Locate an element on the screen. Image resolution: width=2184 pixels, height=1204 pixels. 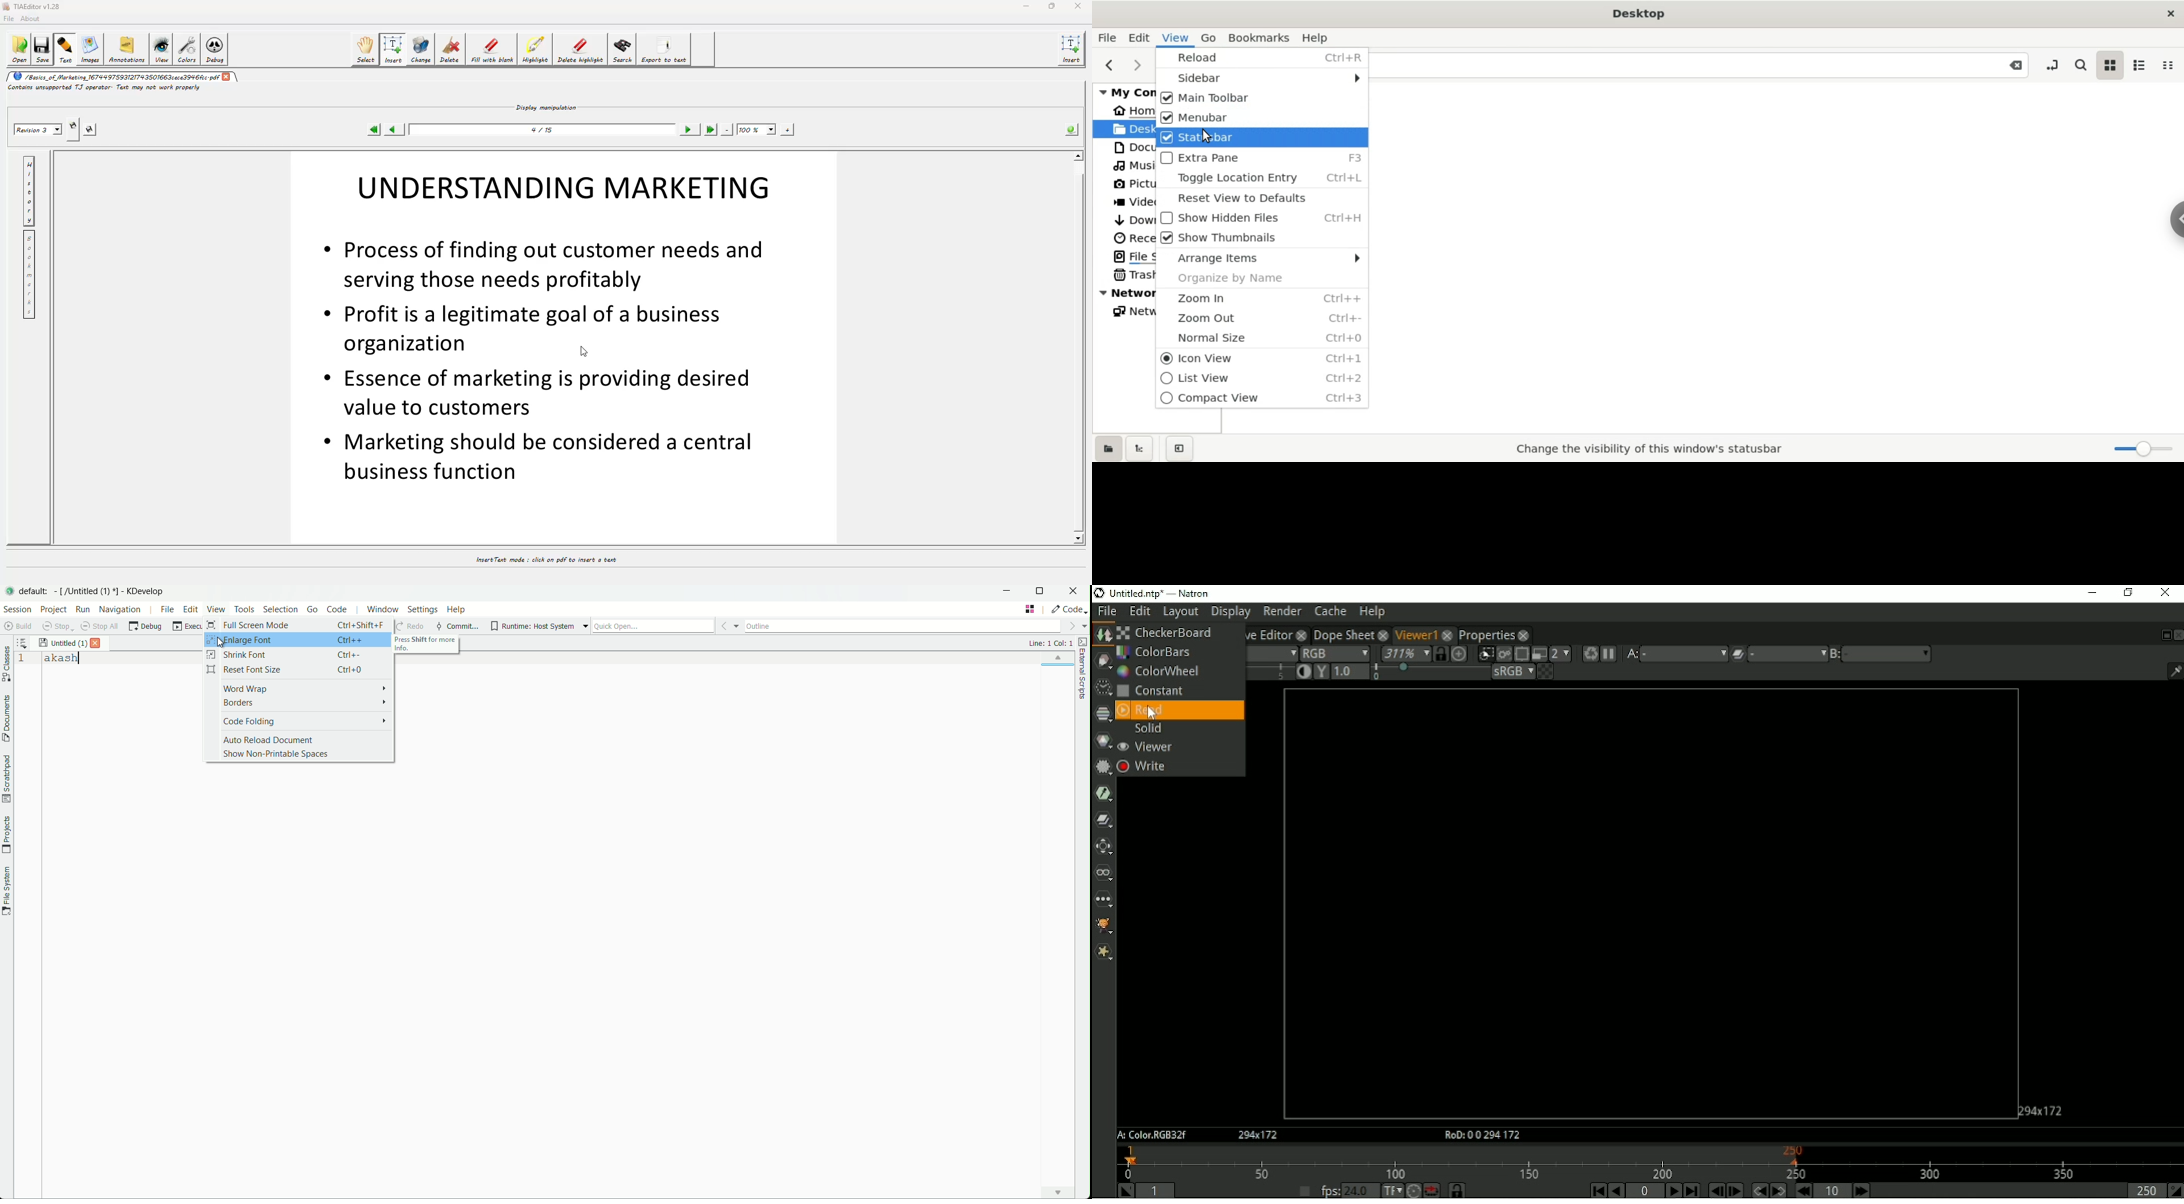
[/untitled] is located at coordinates (87, 592).